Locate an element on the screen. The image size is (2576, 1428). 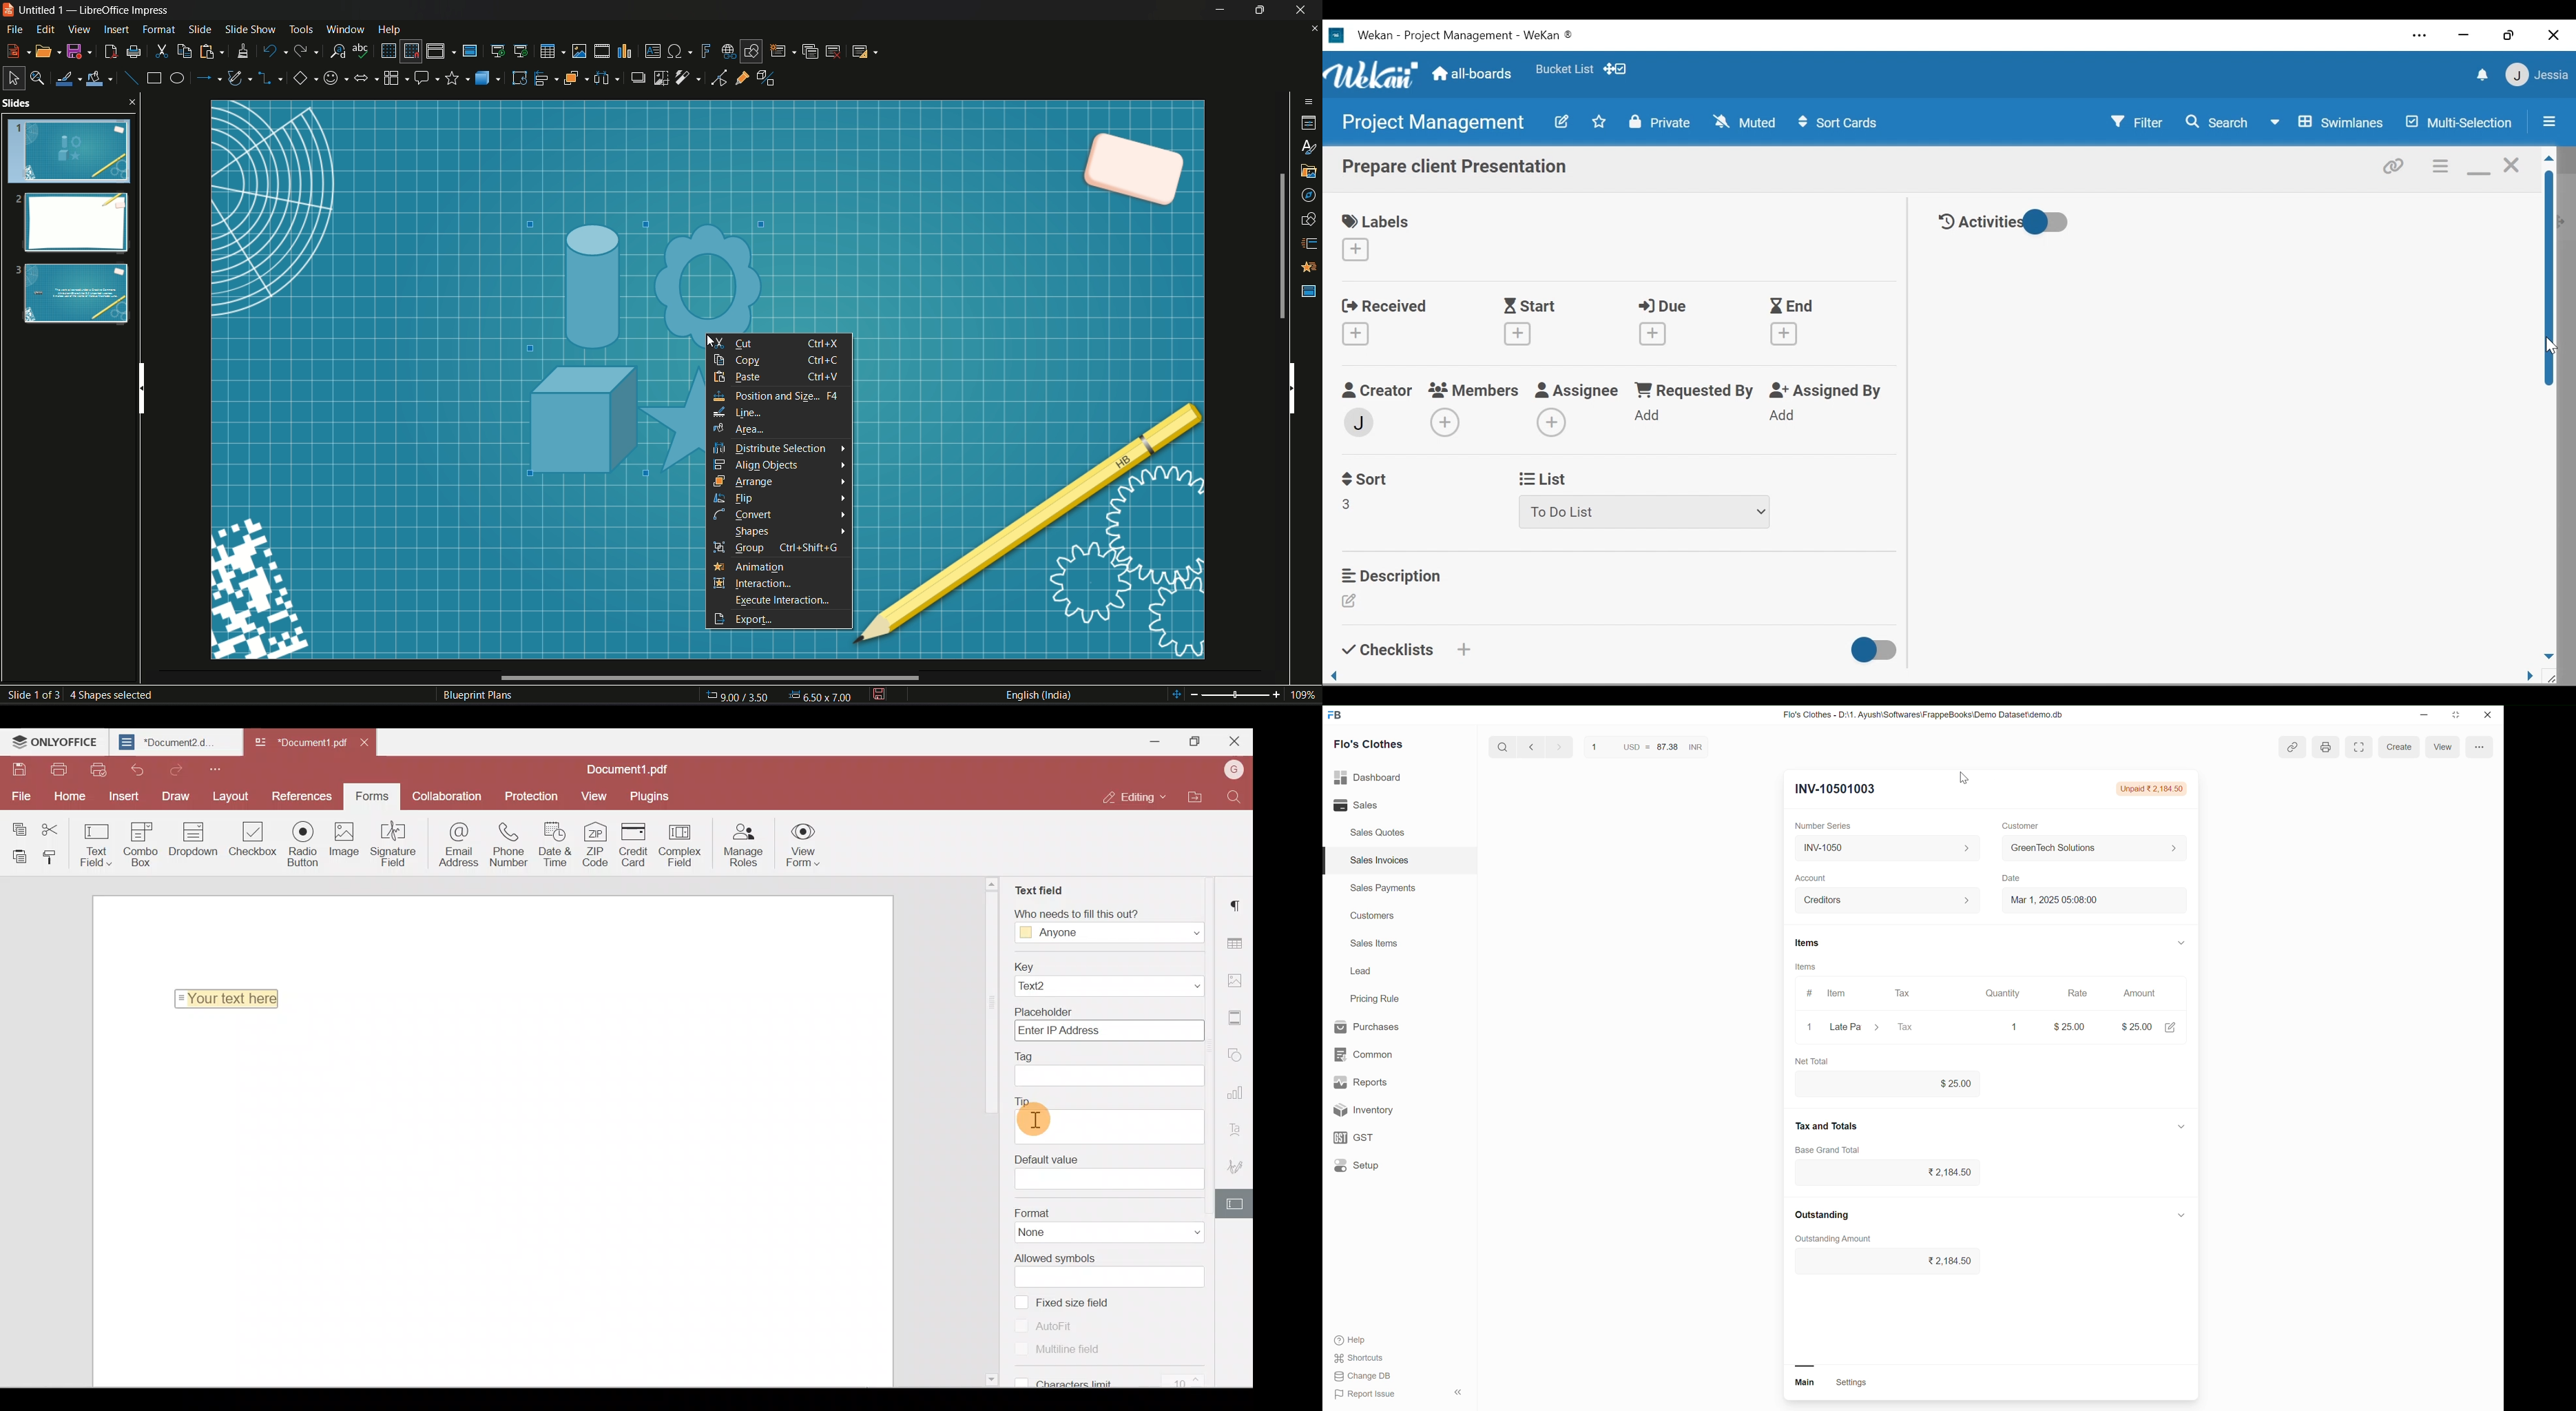
Slide show is located at coordinates (249, 28).